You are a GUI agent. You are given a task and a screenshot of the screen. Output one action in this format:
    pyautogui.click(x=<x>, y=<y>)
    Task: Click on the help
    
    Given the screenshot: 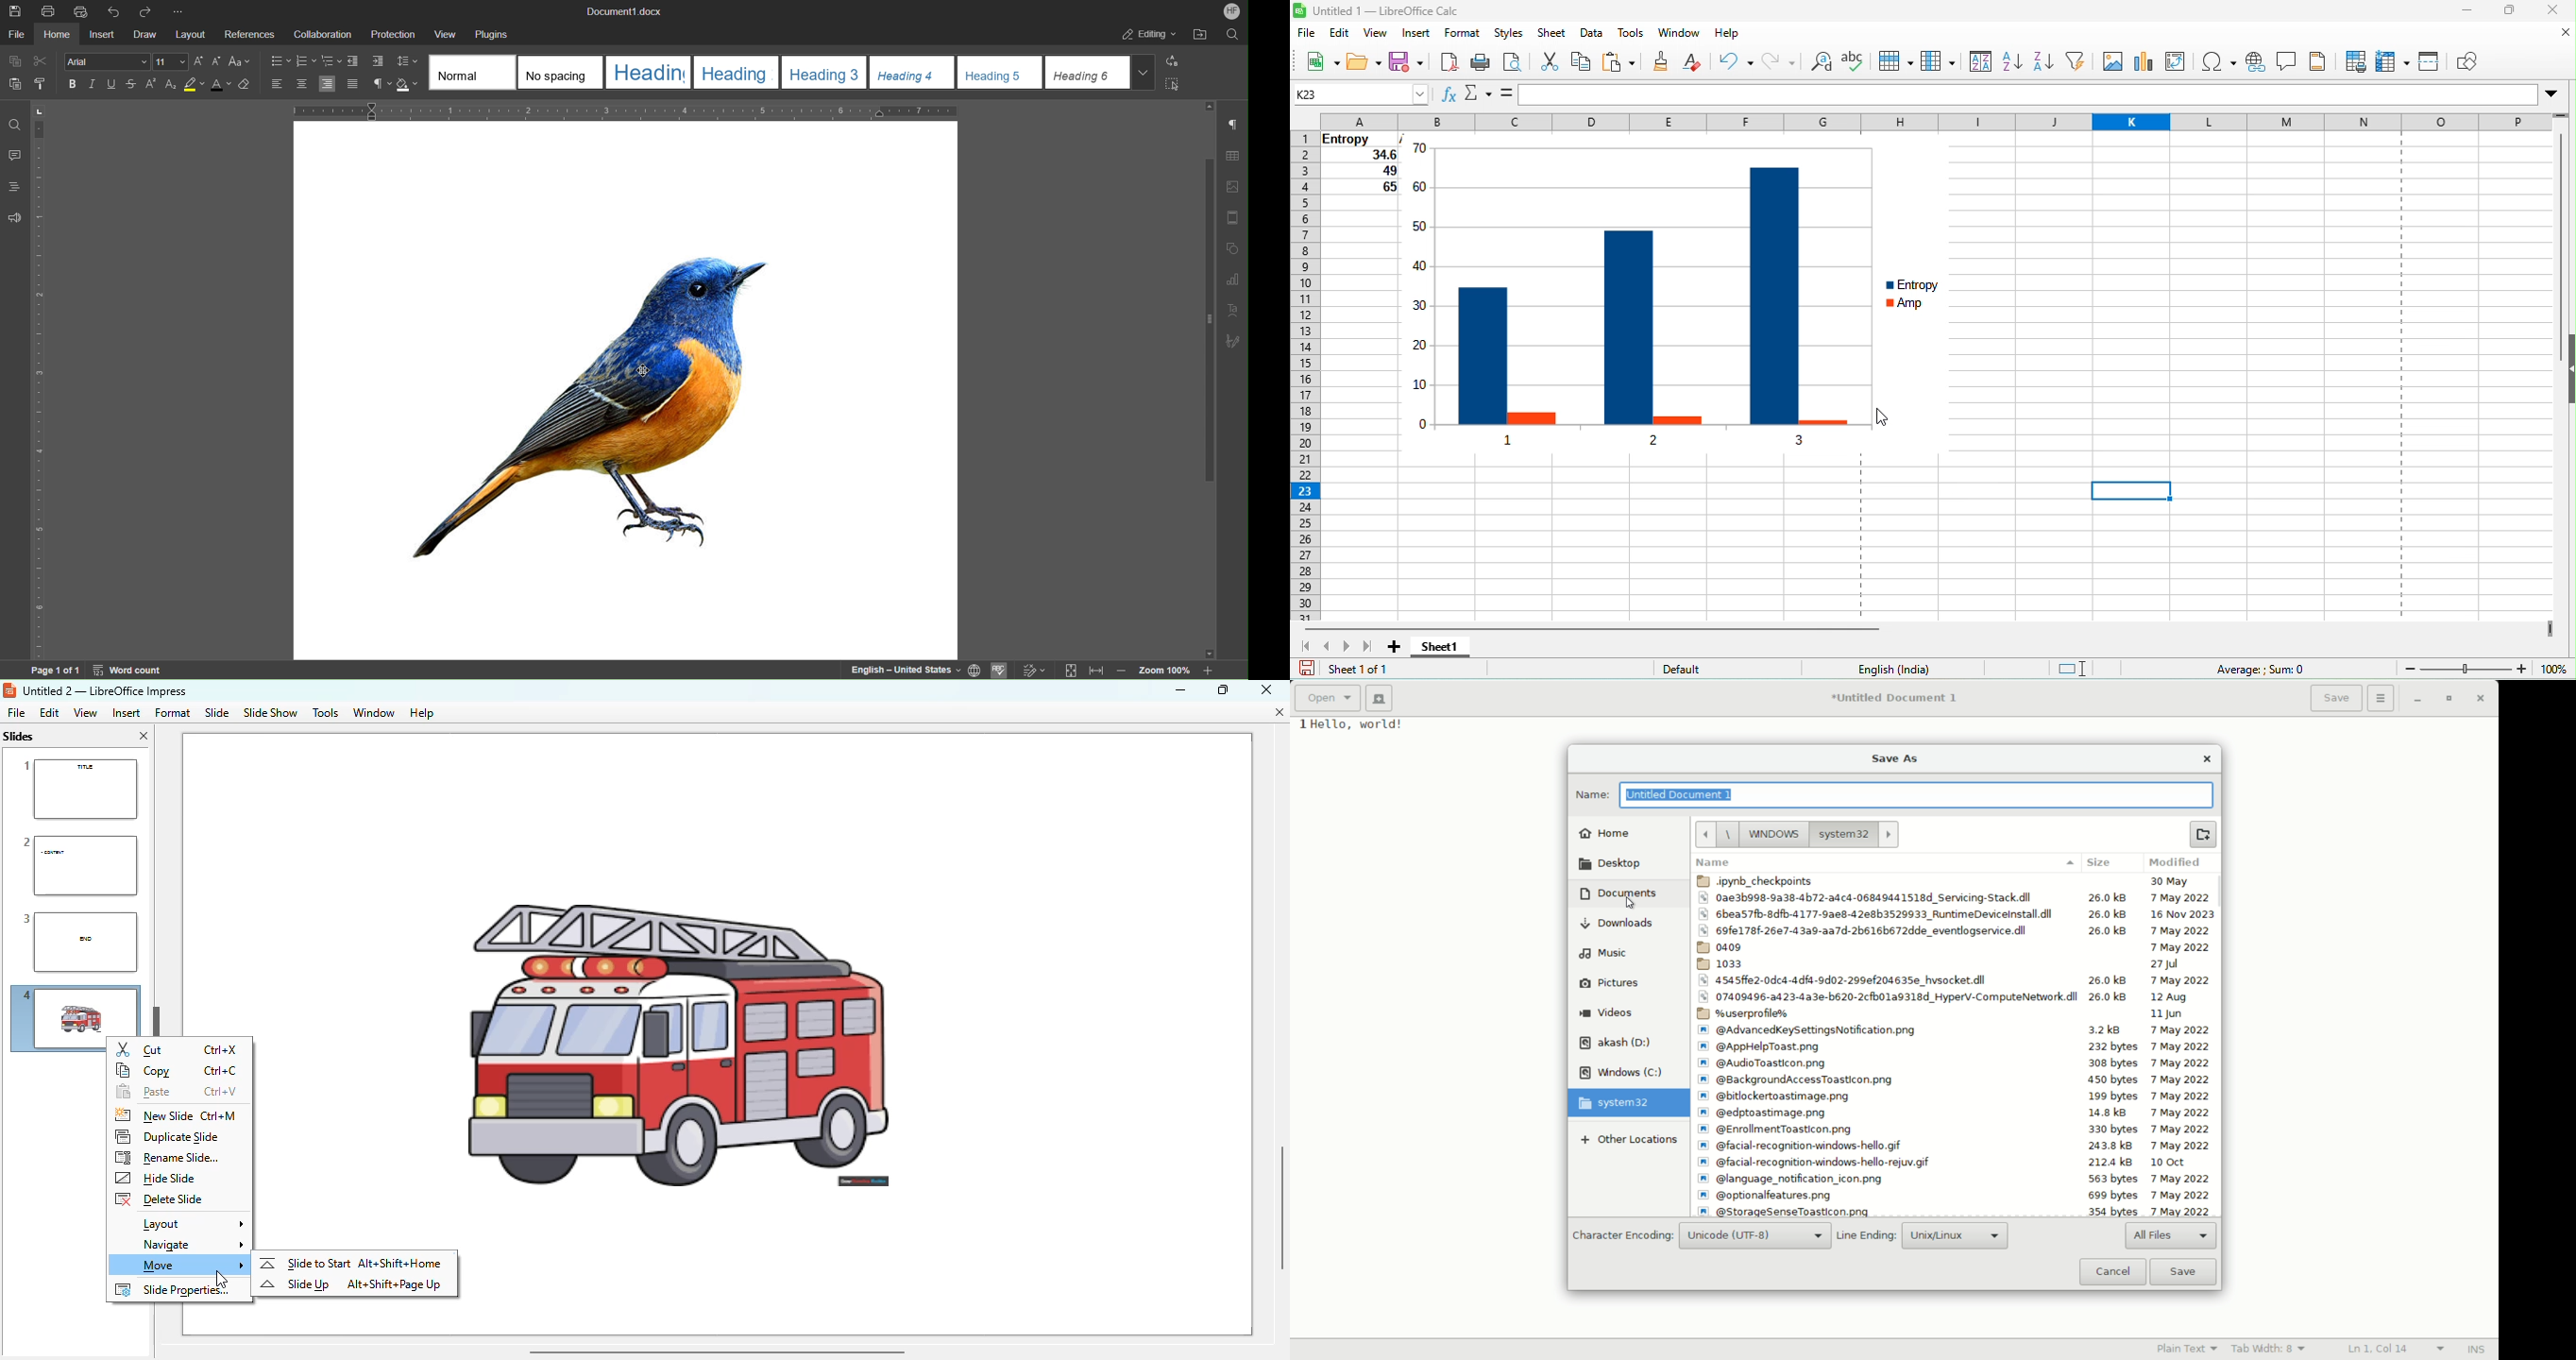 What is the action you would take?
    pyautogui.click(x=1737, y=35)
    